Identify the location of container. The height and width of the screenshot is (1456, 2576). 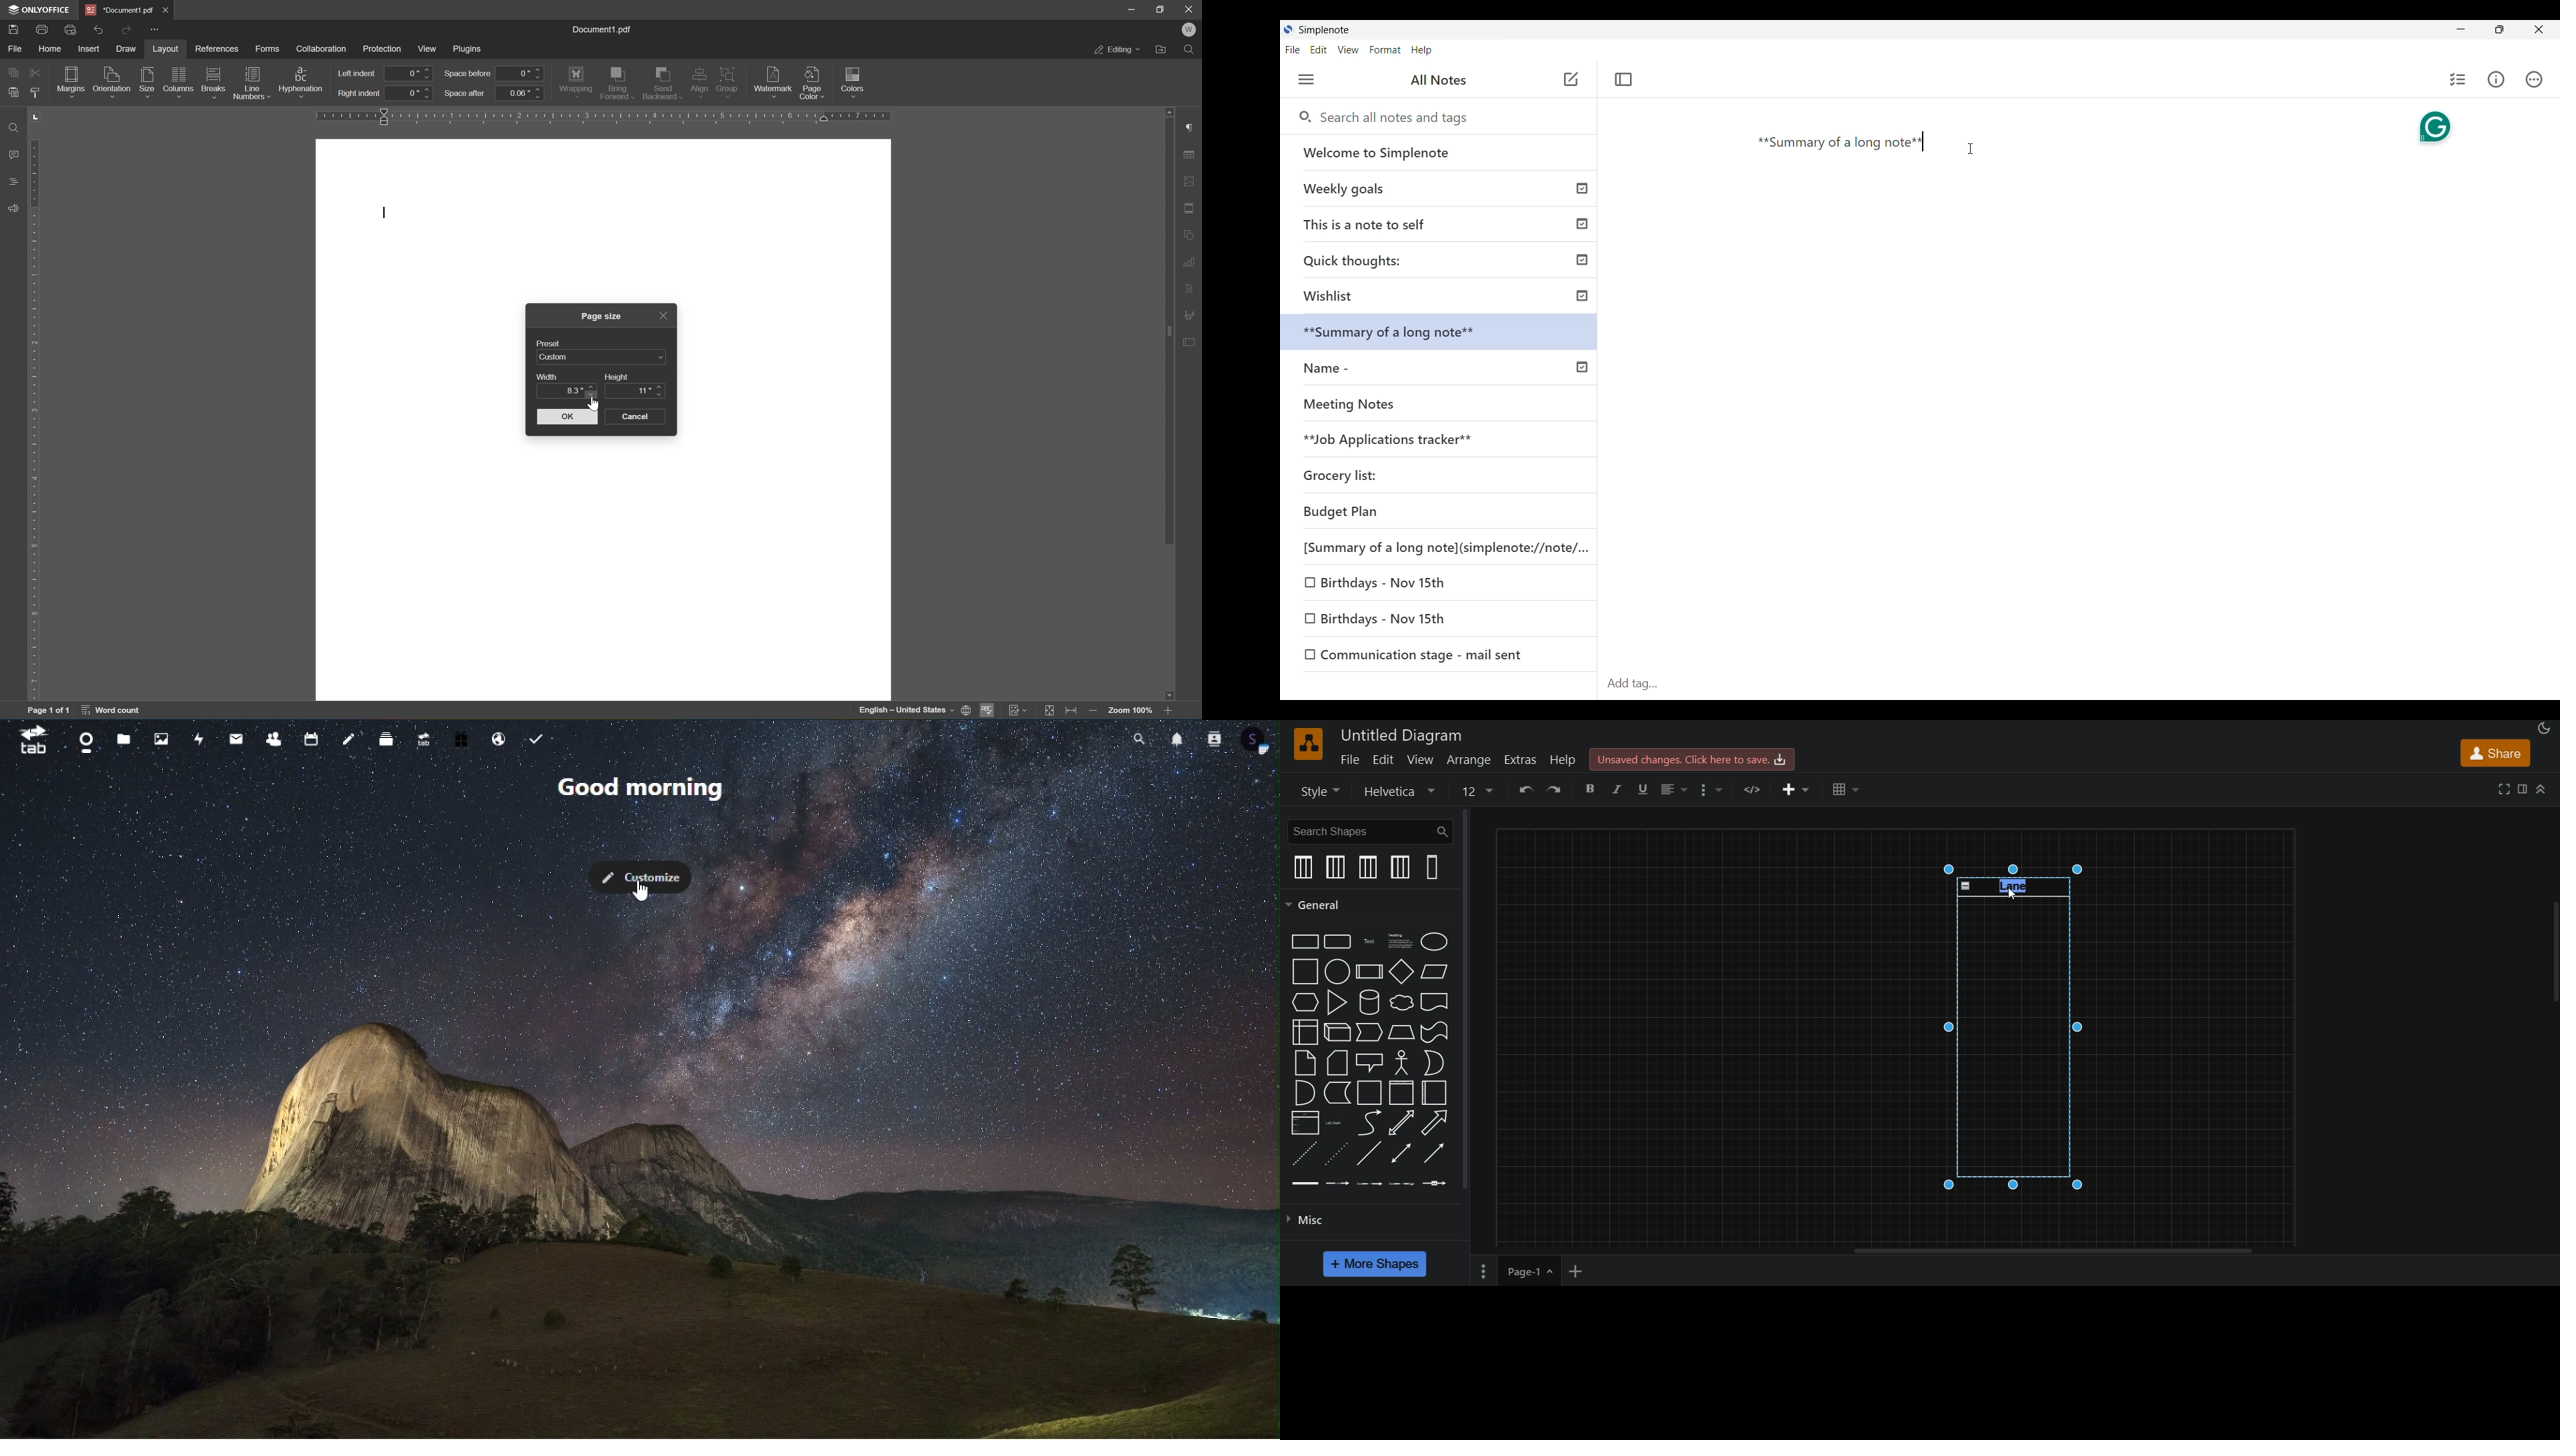
(1369, 1093).